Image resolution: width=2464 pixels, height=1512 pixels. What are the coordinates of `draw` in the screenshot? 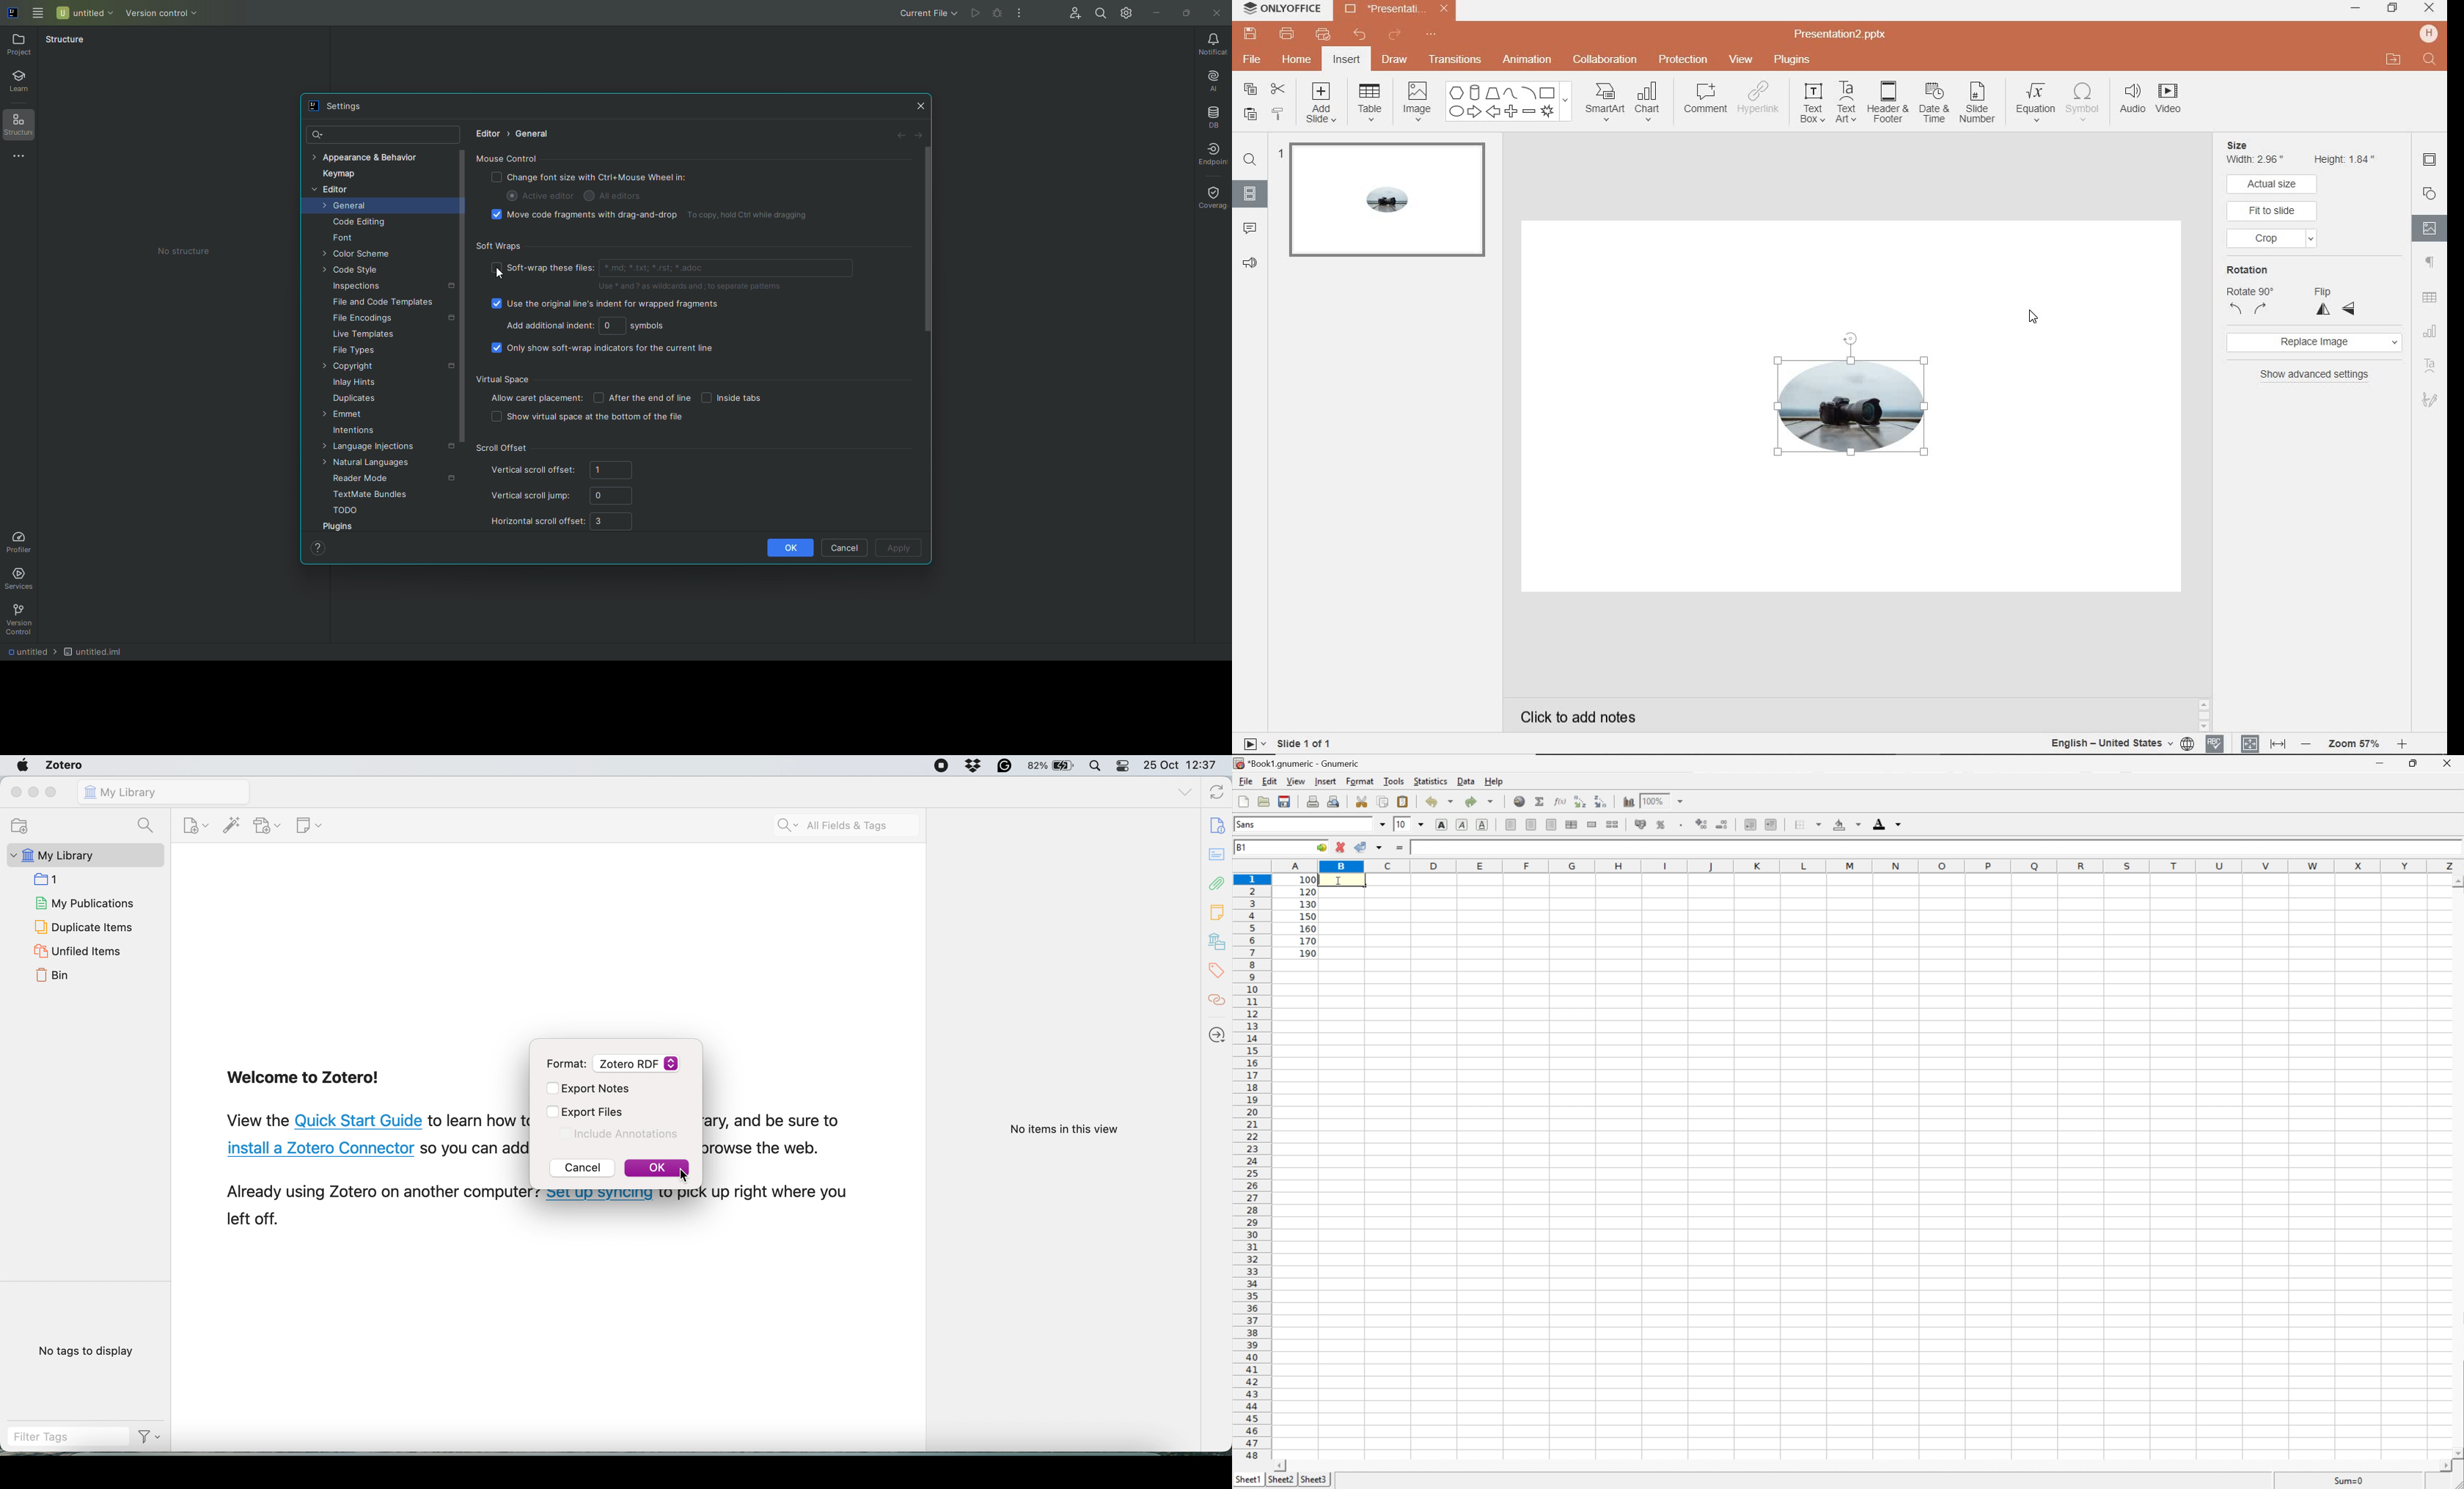 It's located at (1396, 61).